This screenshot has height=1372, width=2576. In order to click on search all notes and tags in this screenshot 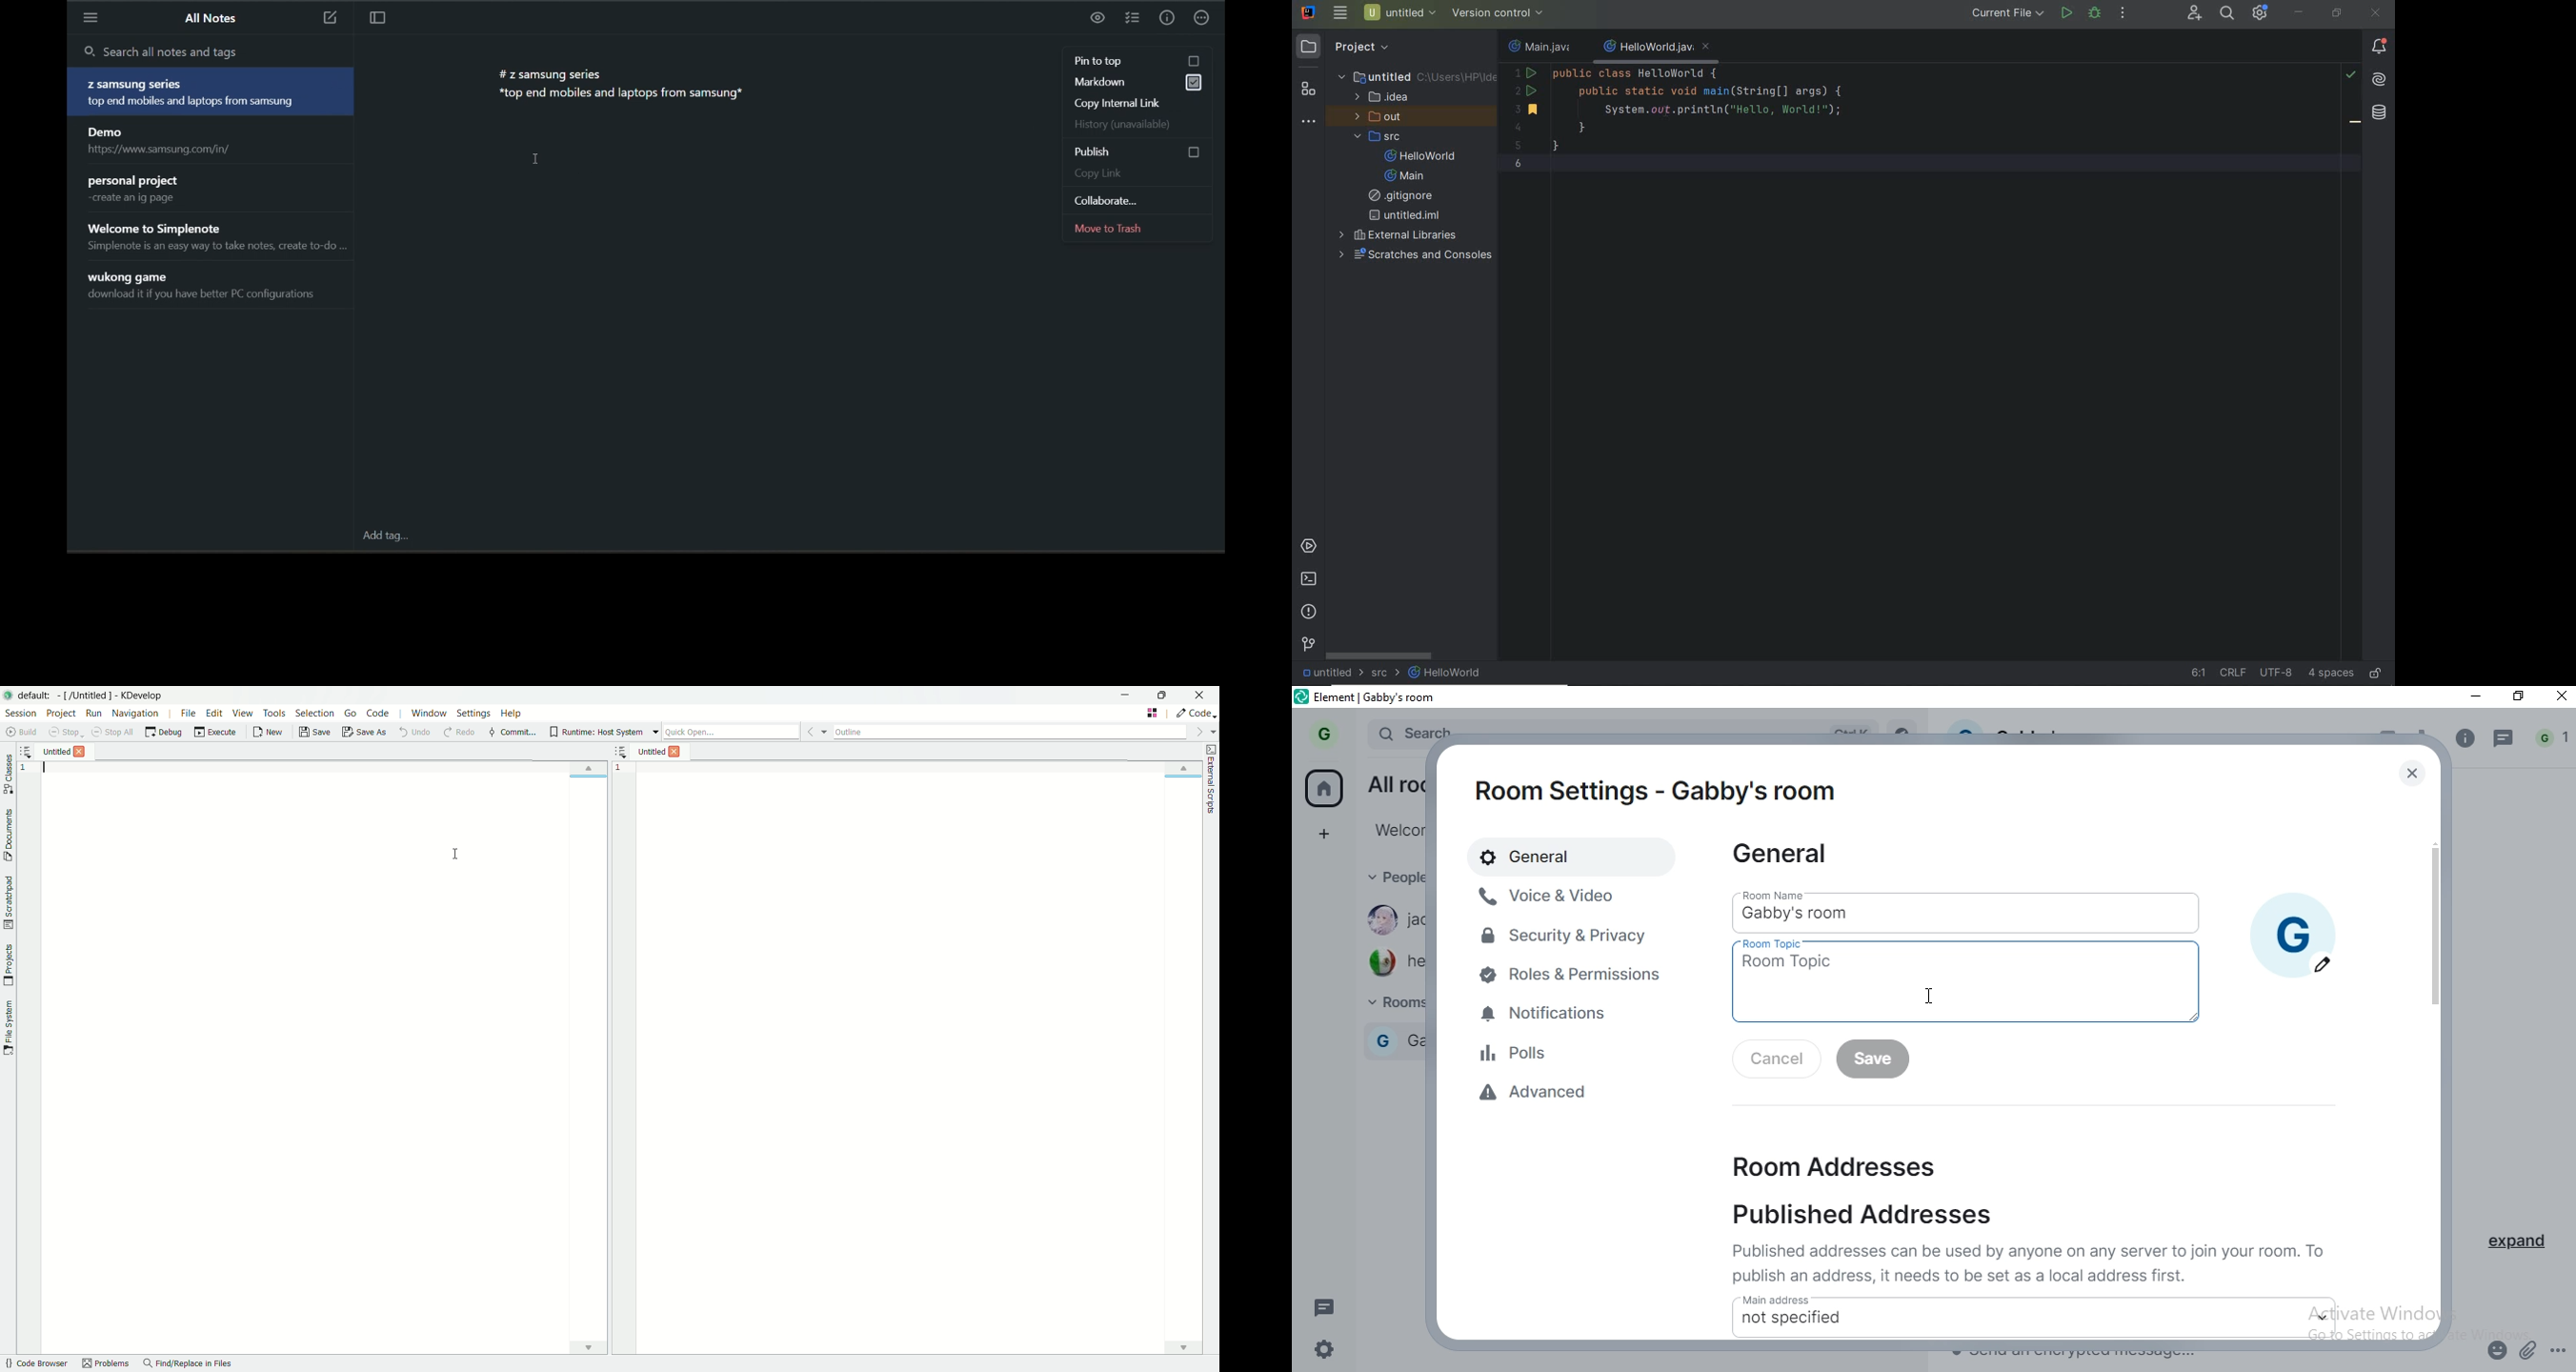, I will do `click(217, 52)`.